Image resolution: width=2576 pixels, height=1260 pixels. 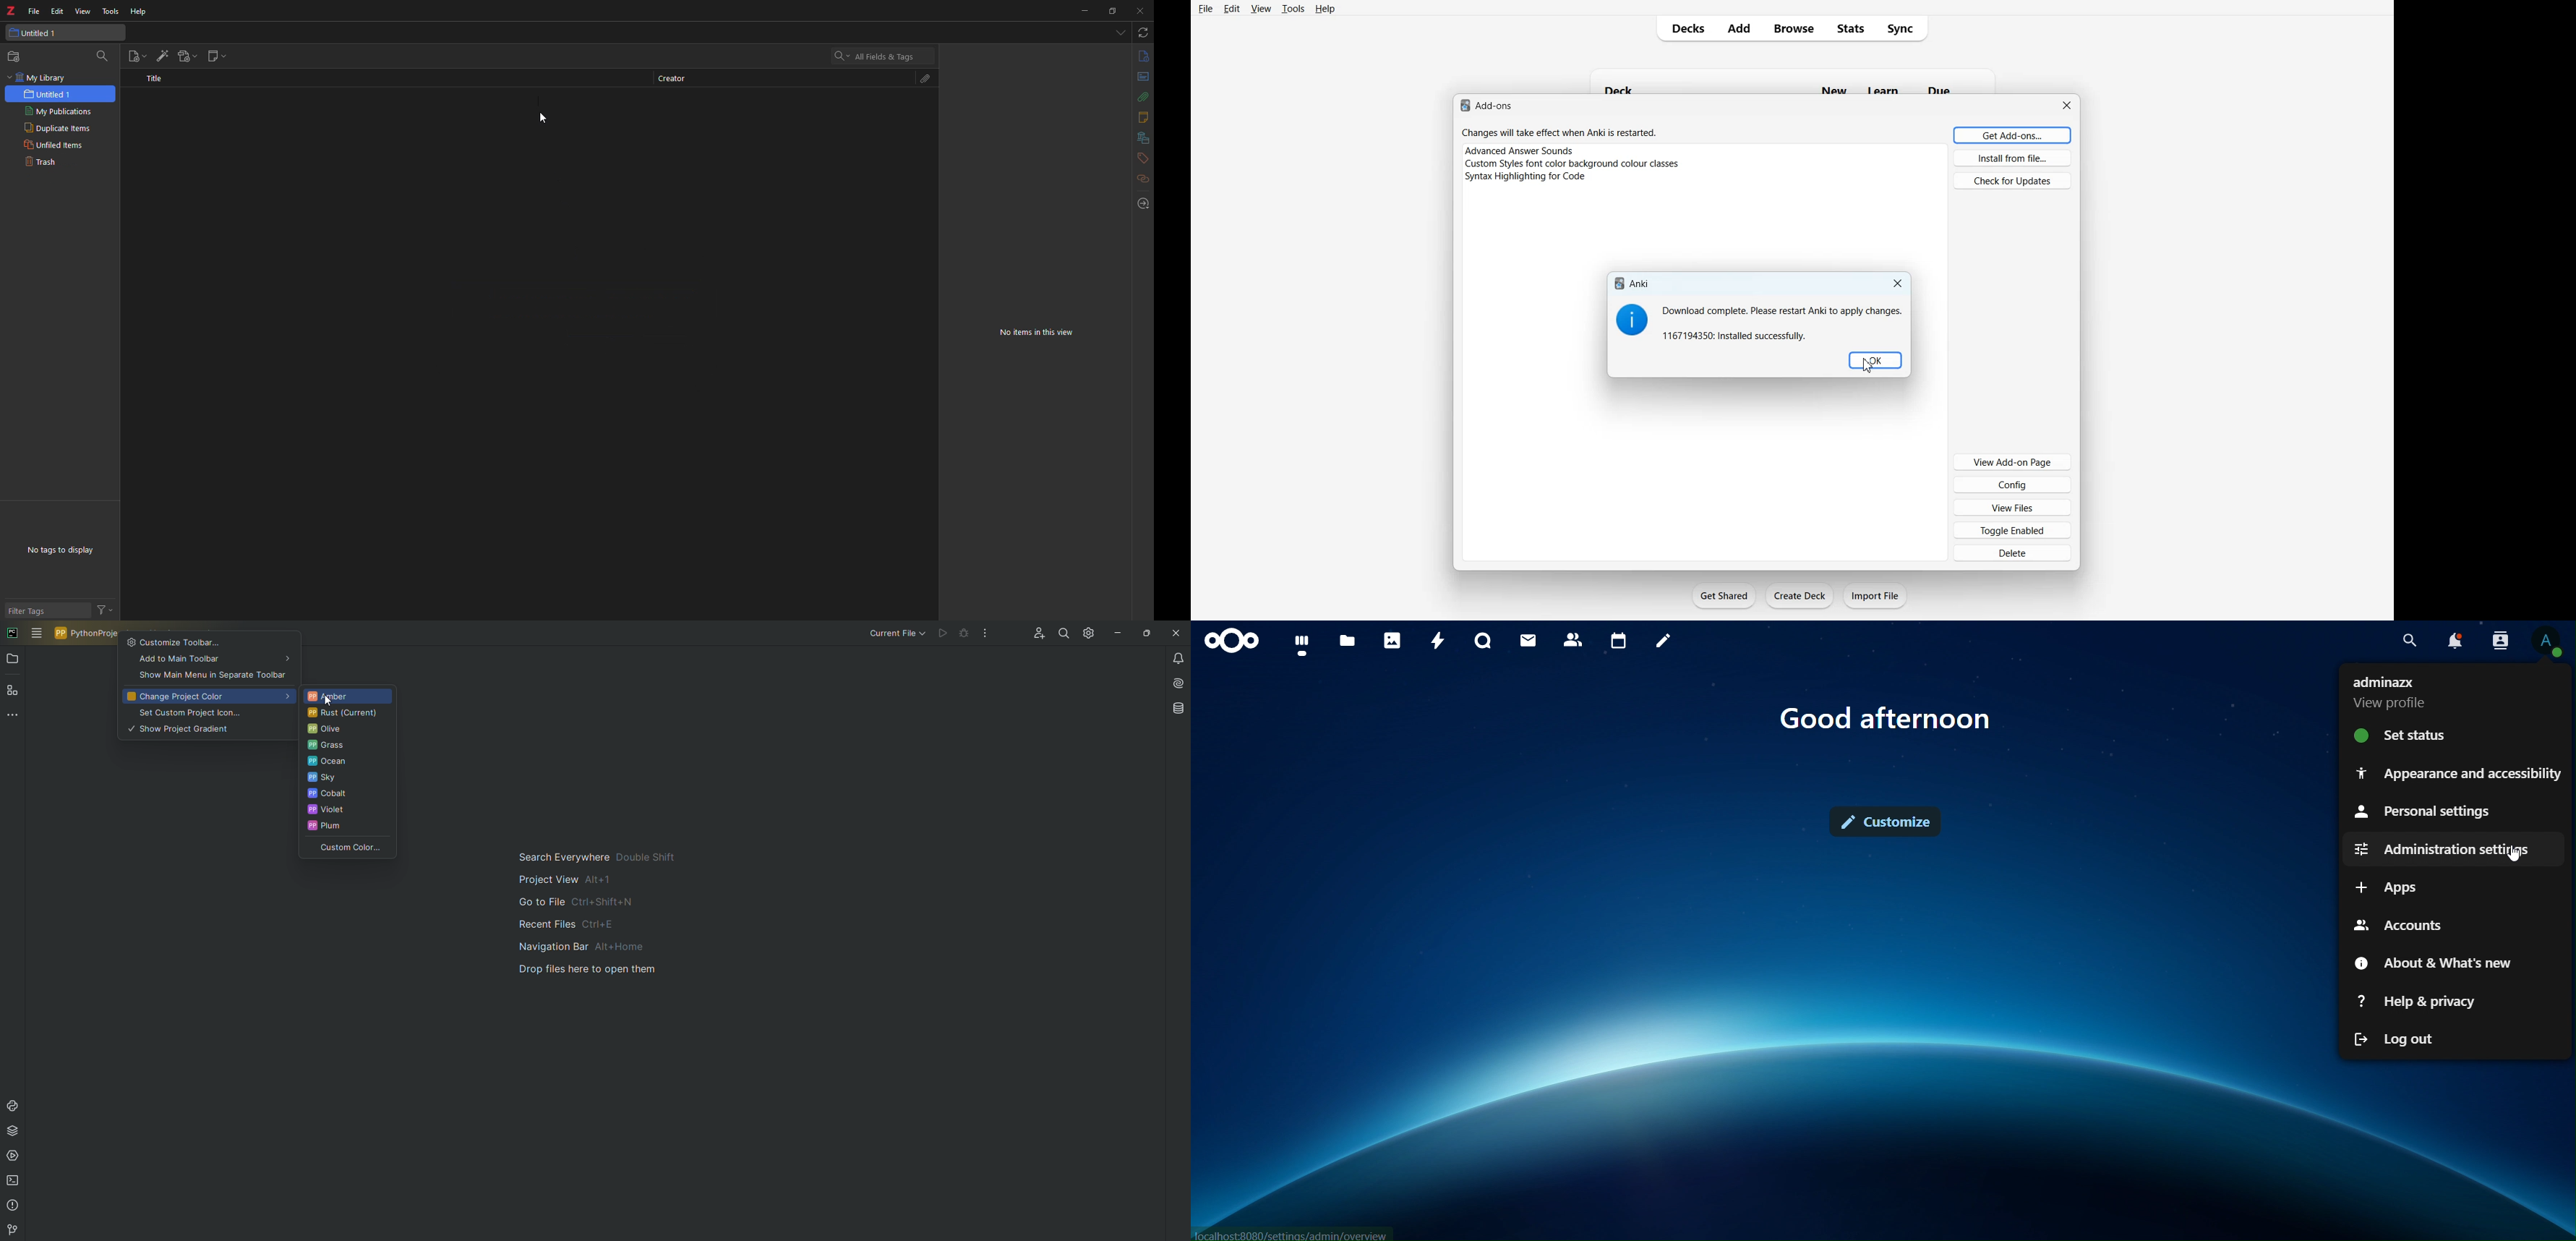 What do you see at coordinates (2397, 1038) in the screenshot?
I see `log out` at bounding box center [2397, 1038].